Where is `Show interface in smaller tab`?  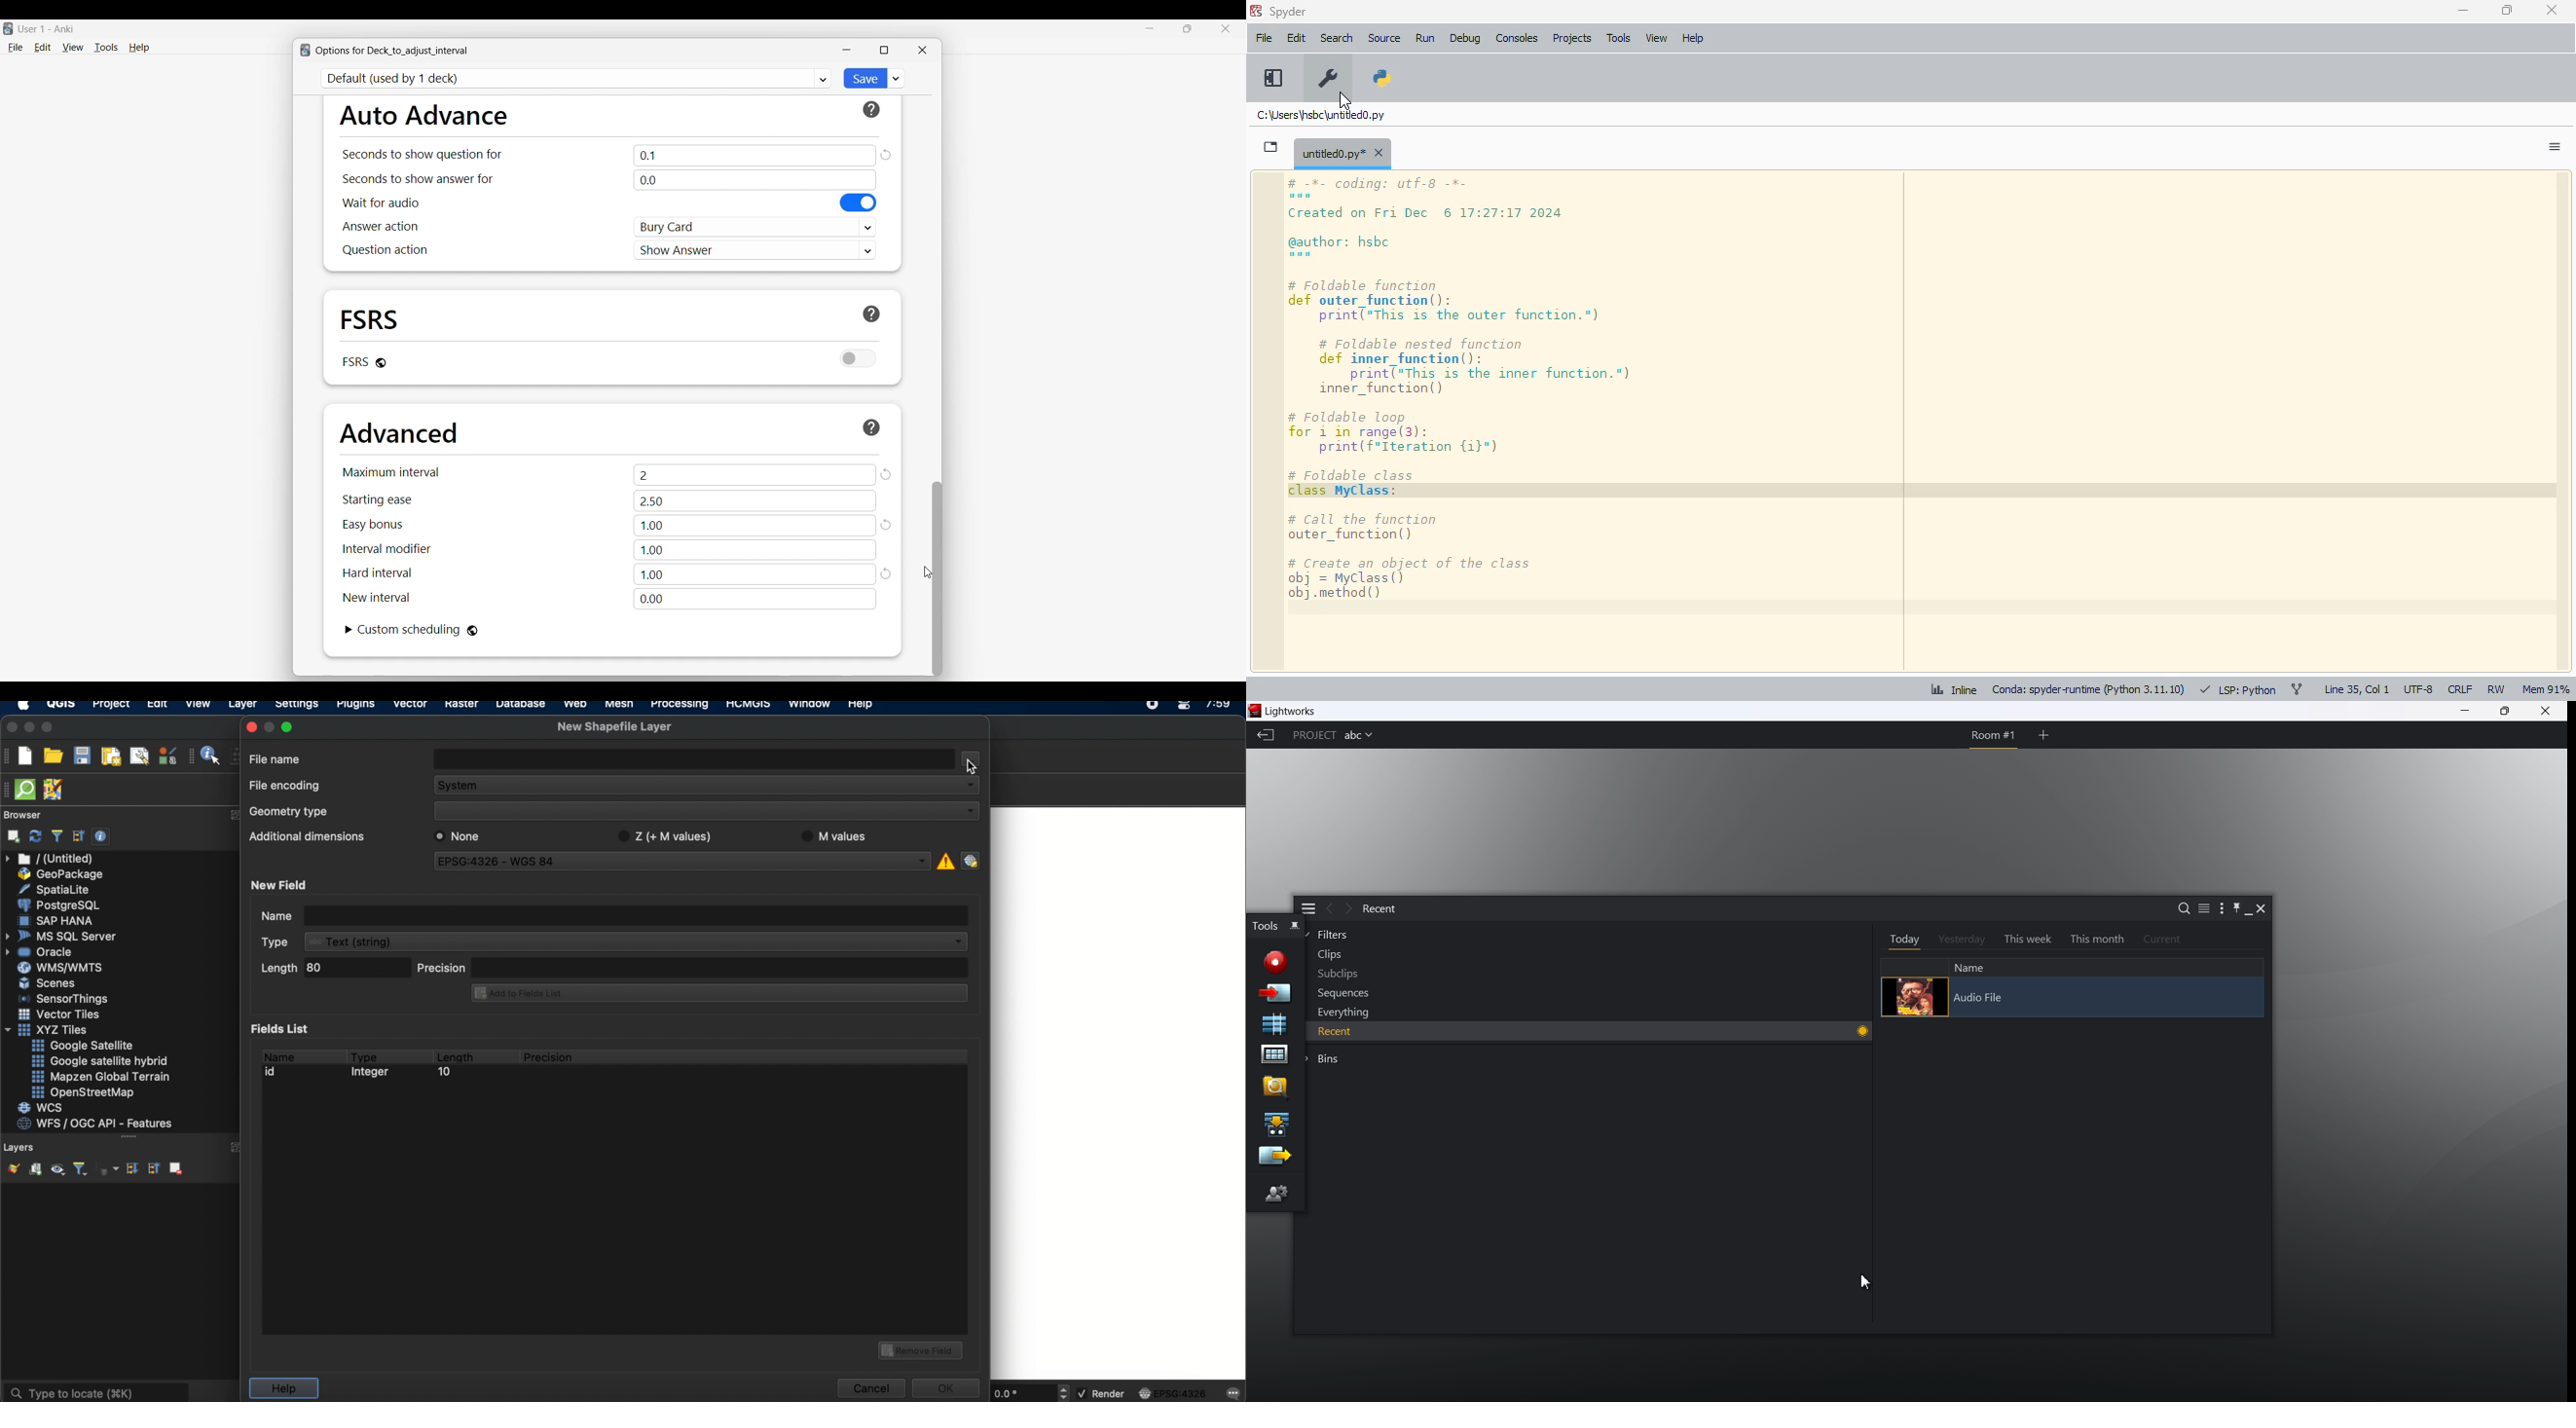
Show interface in smaller tab is located at coordinates (1188, 29).